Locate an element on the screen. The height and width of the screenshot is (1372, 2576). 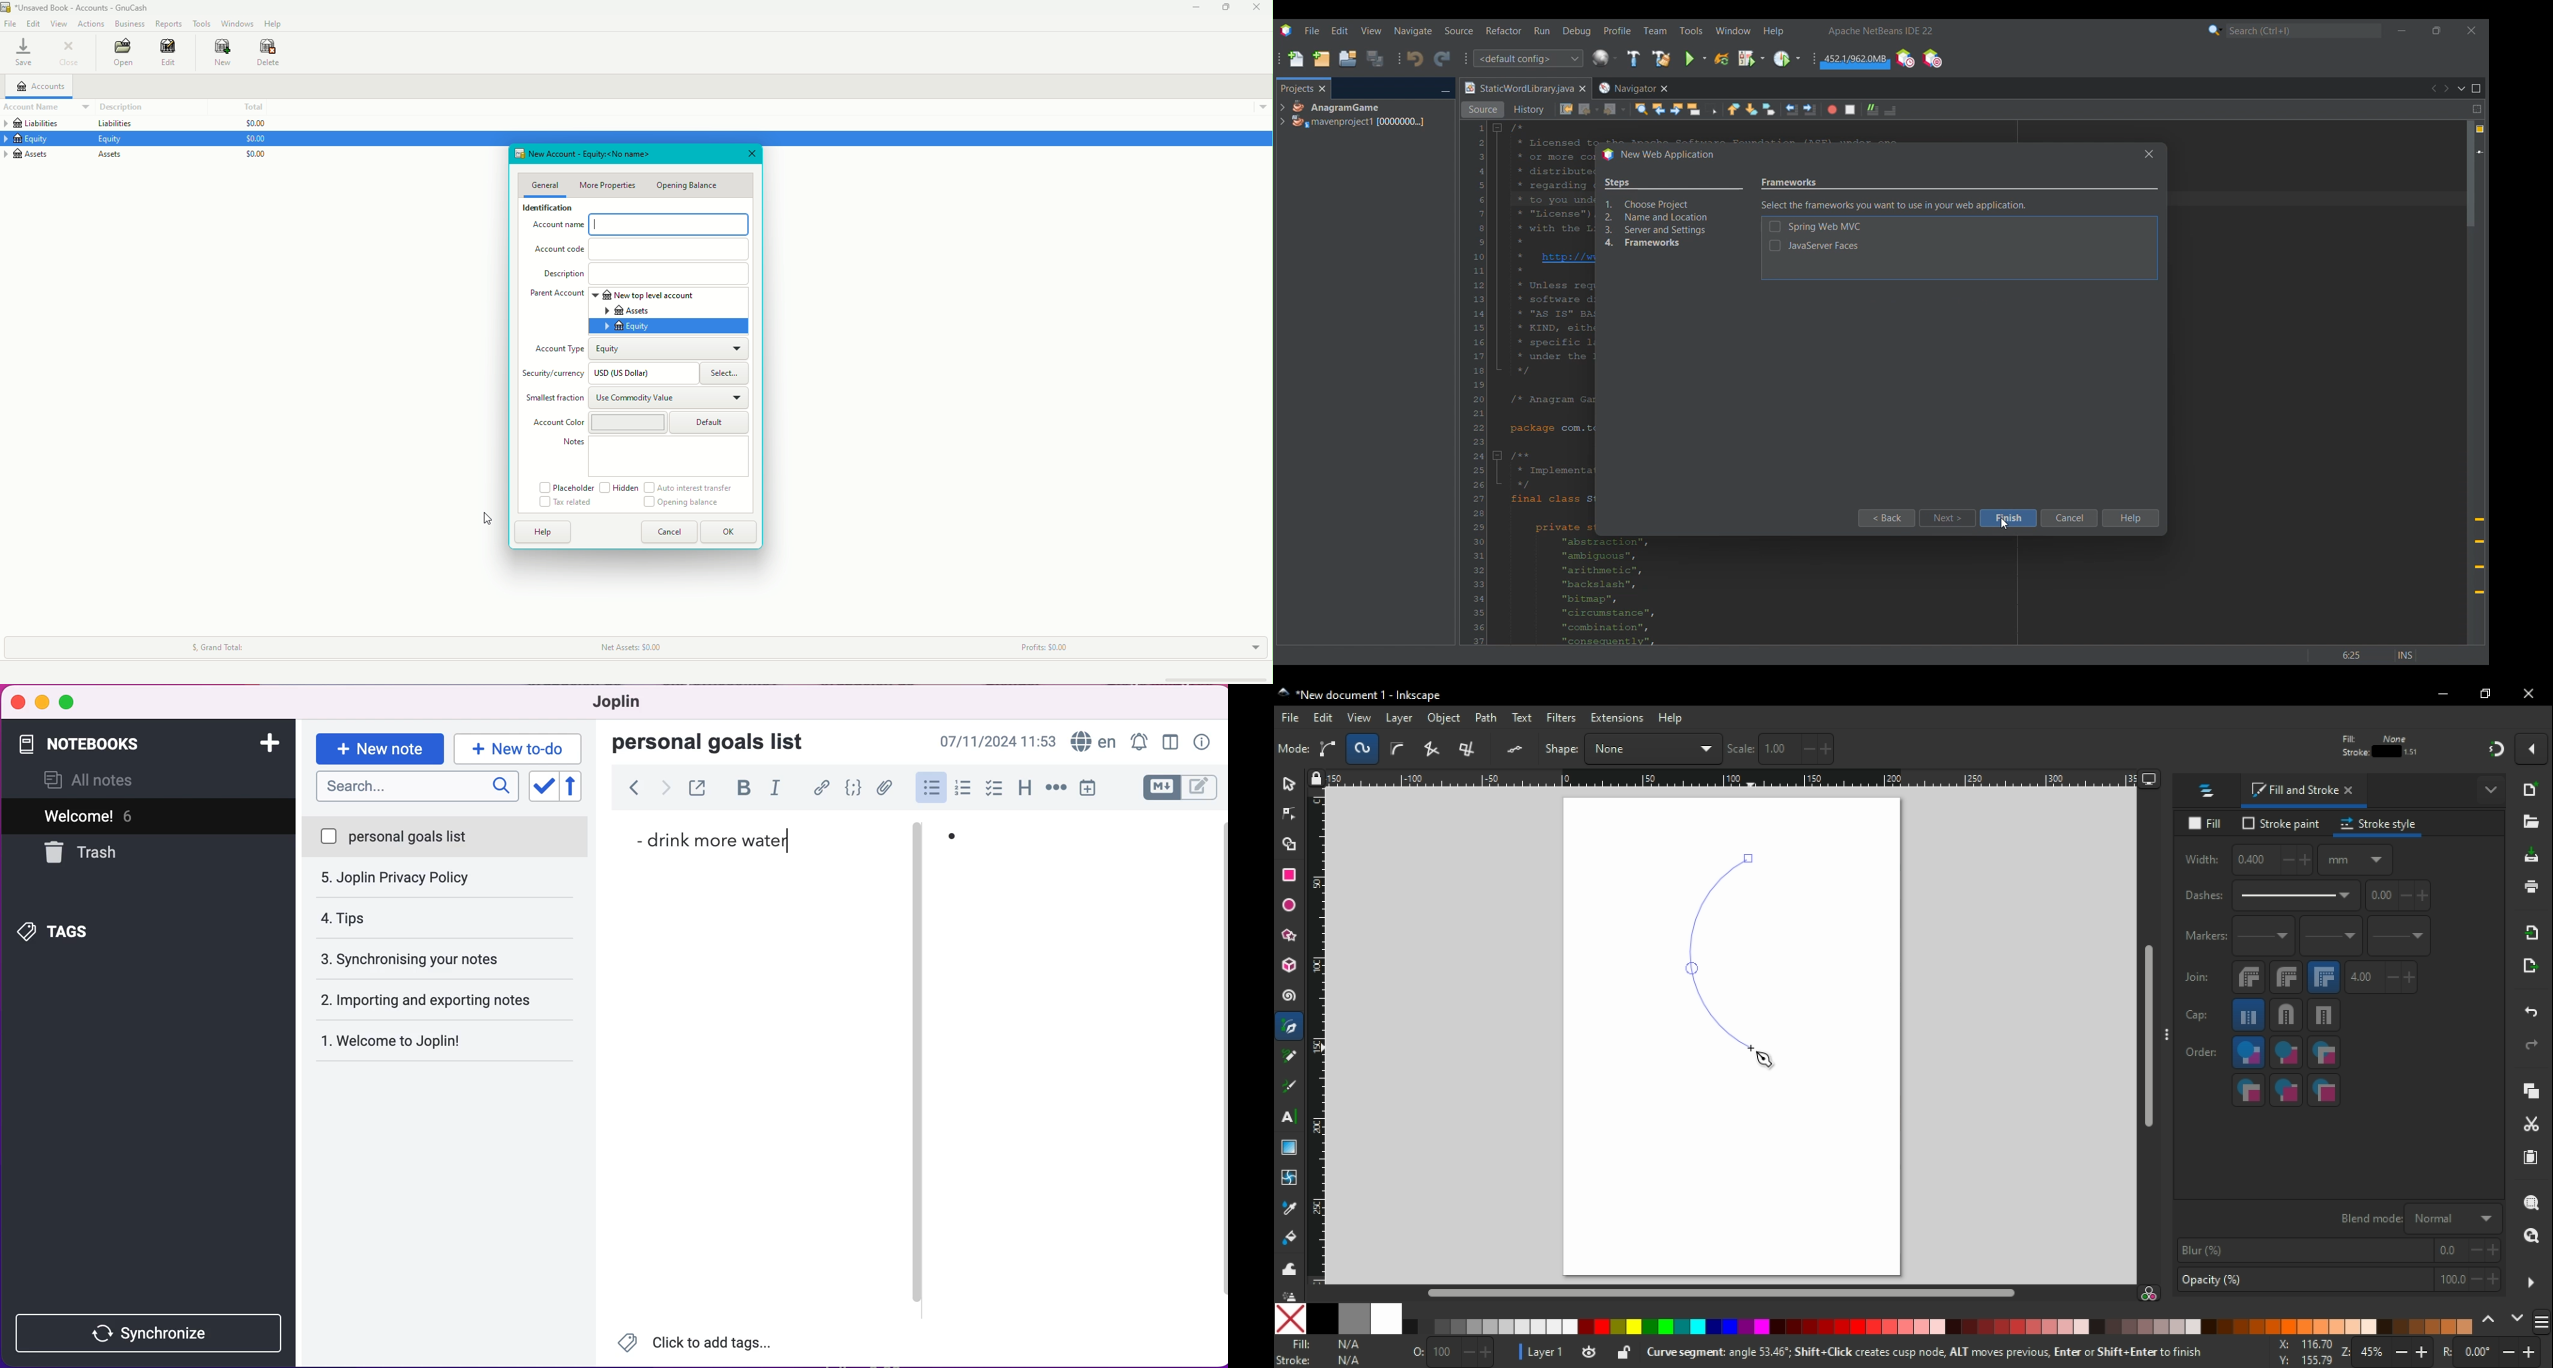
none is located at coordinates (1289, 1318).